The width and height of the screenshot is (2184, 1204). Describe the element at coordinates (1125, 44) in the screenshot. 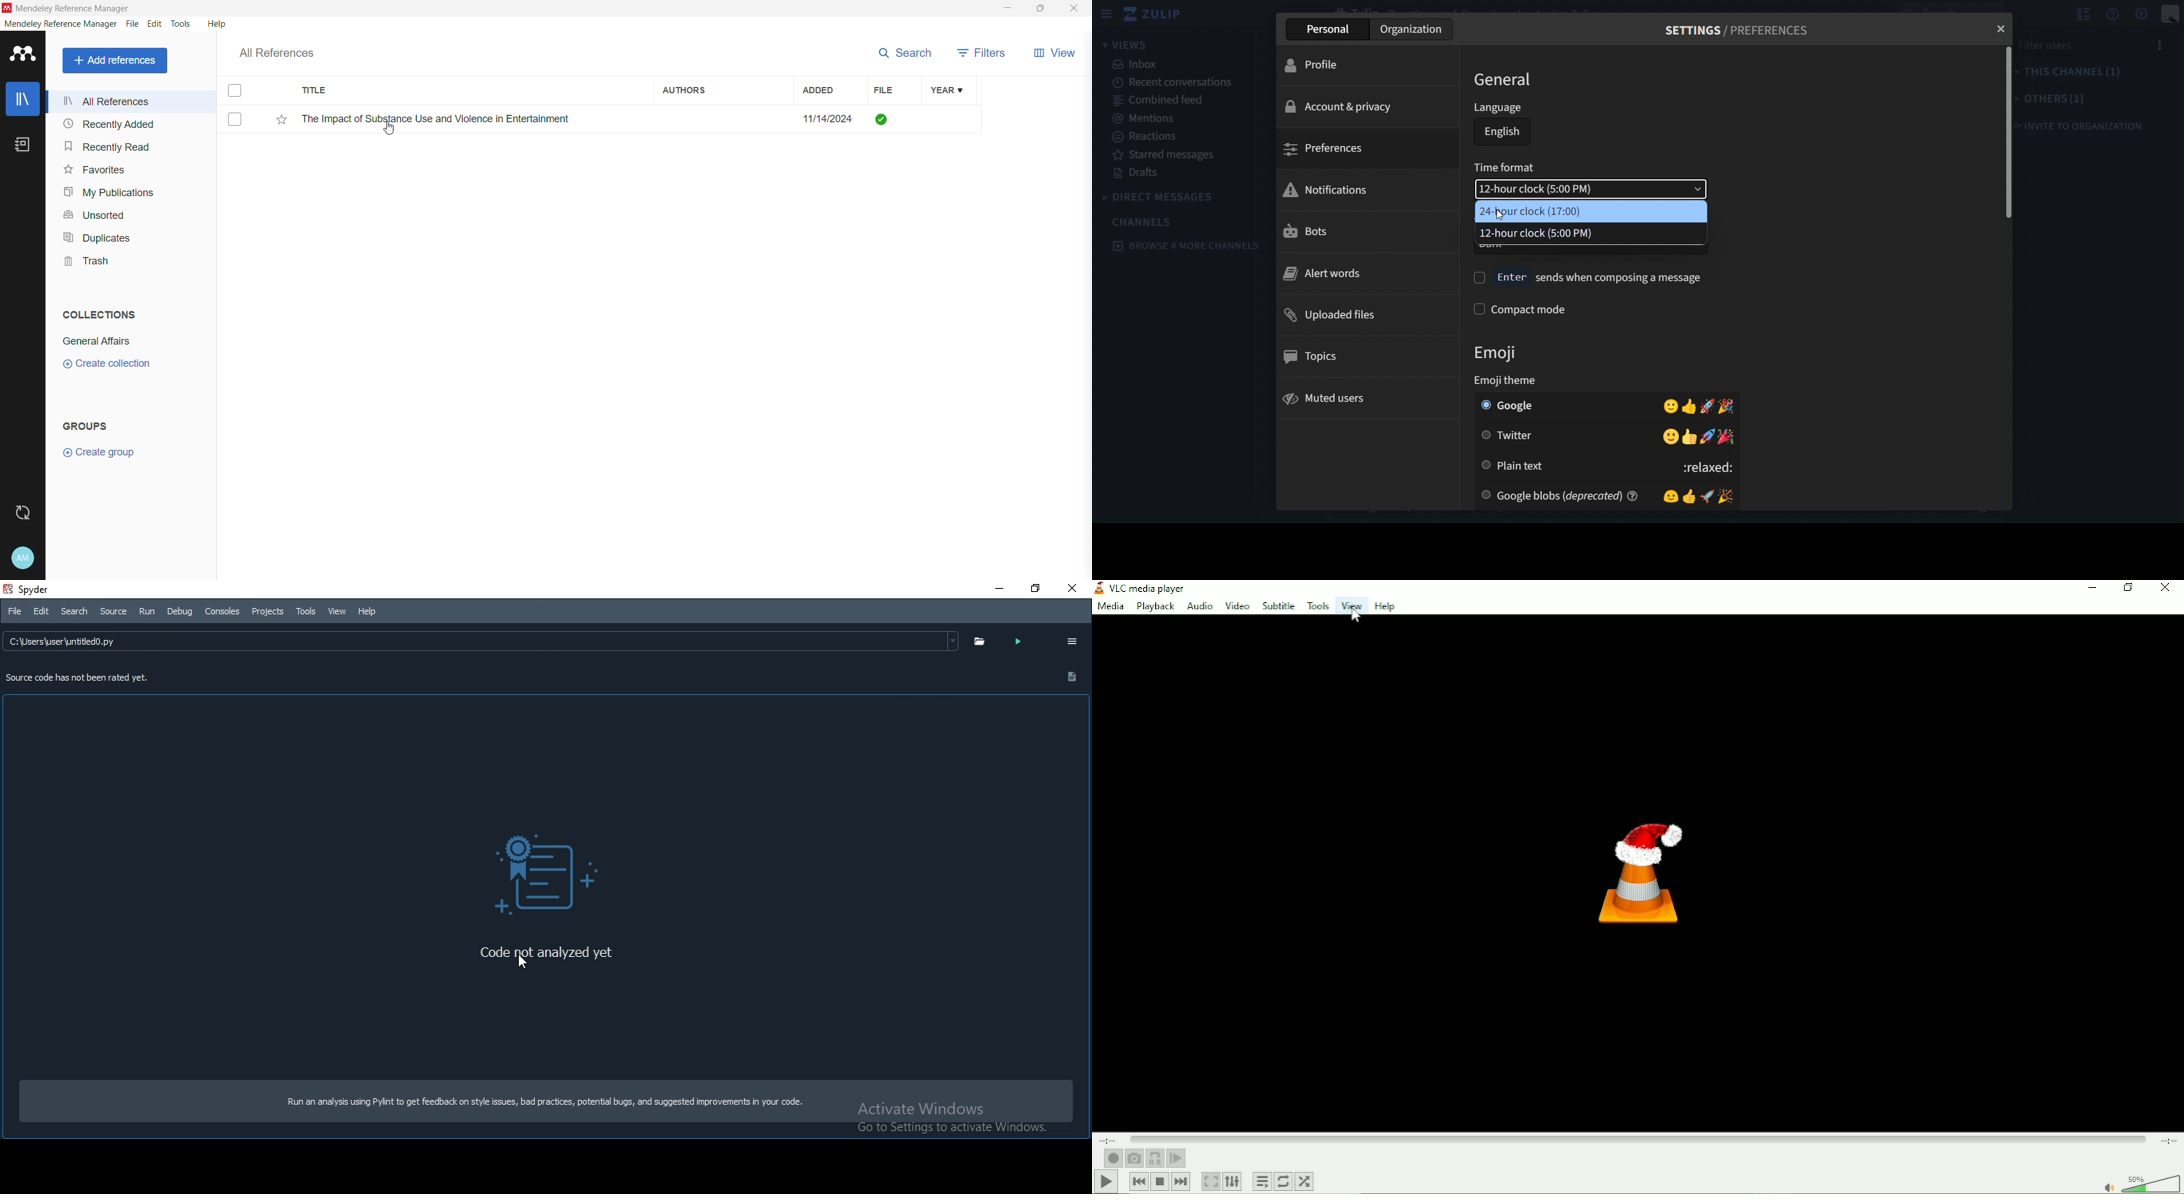

I see `views` at that location.